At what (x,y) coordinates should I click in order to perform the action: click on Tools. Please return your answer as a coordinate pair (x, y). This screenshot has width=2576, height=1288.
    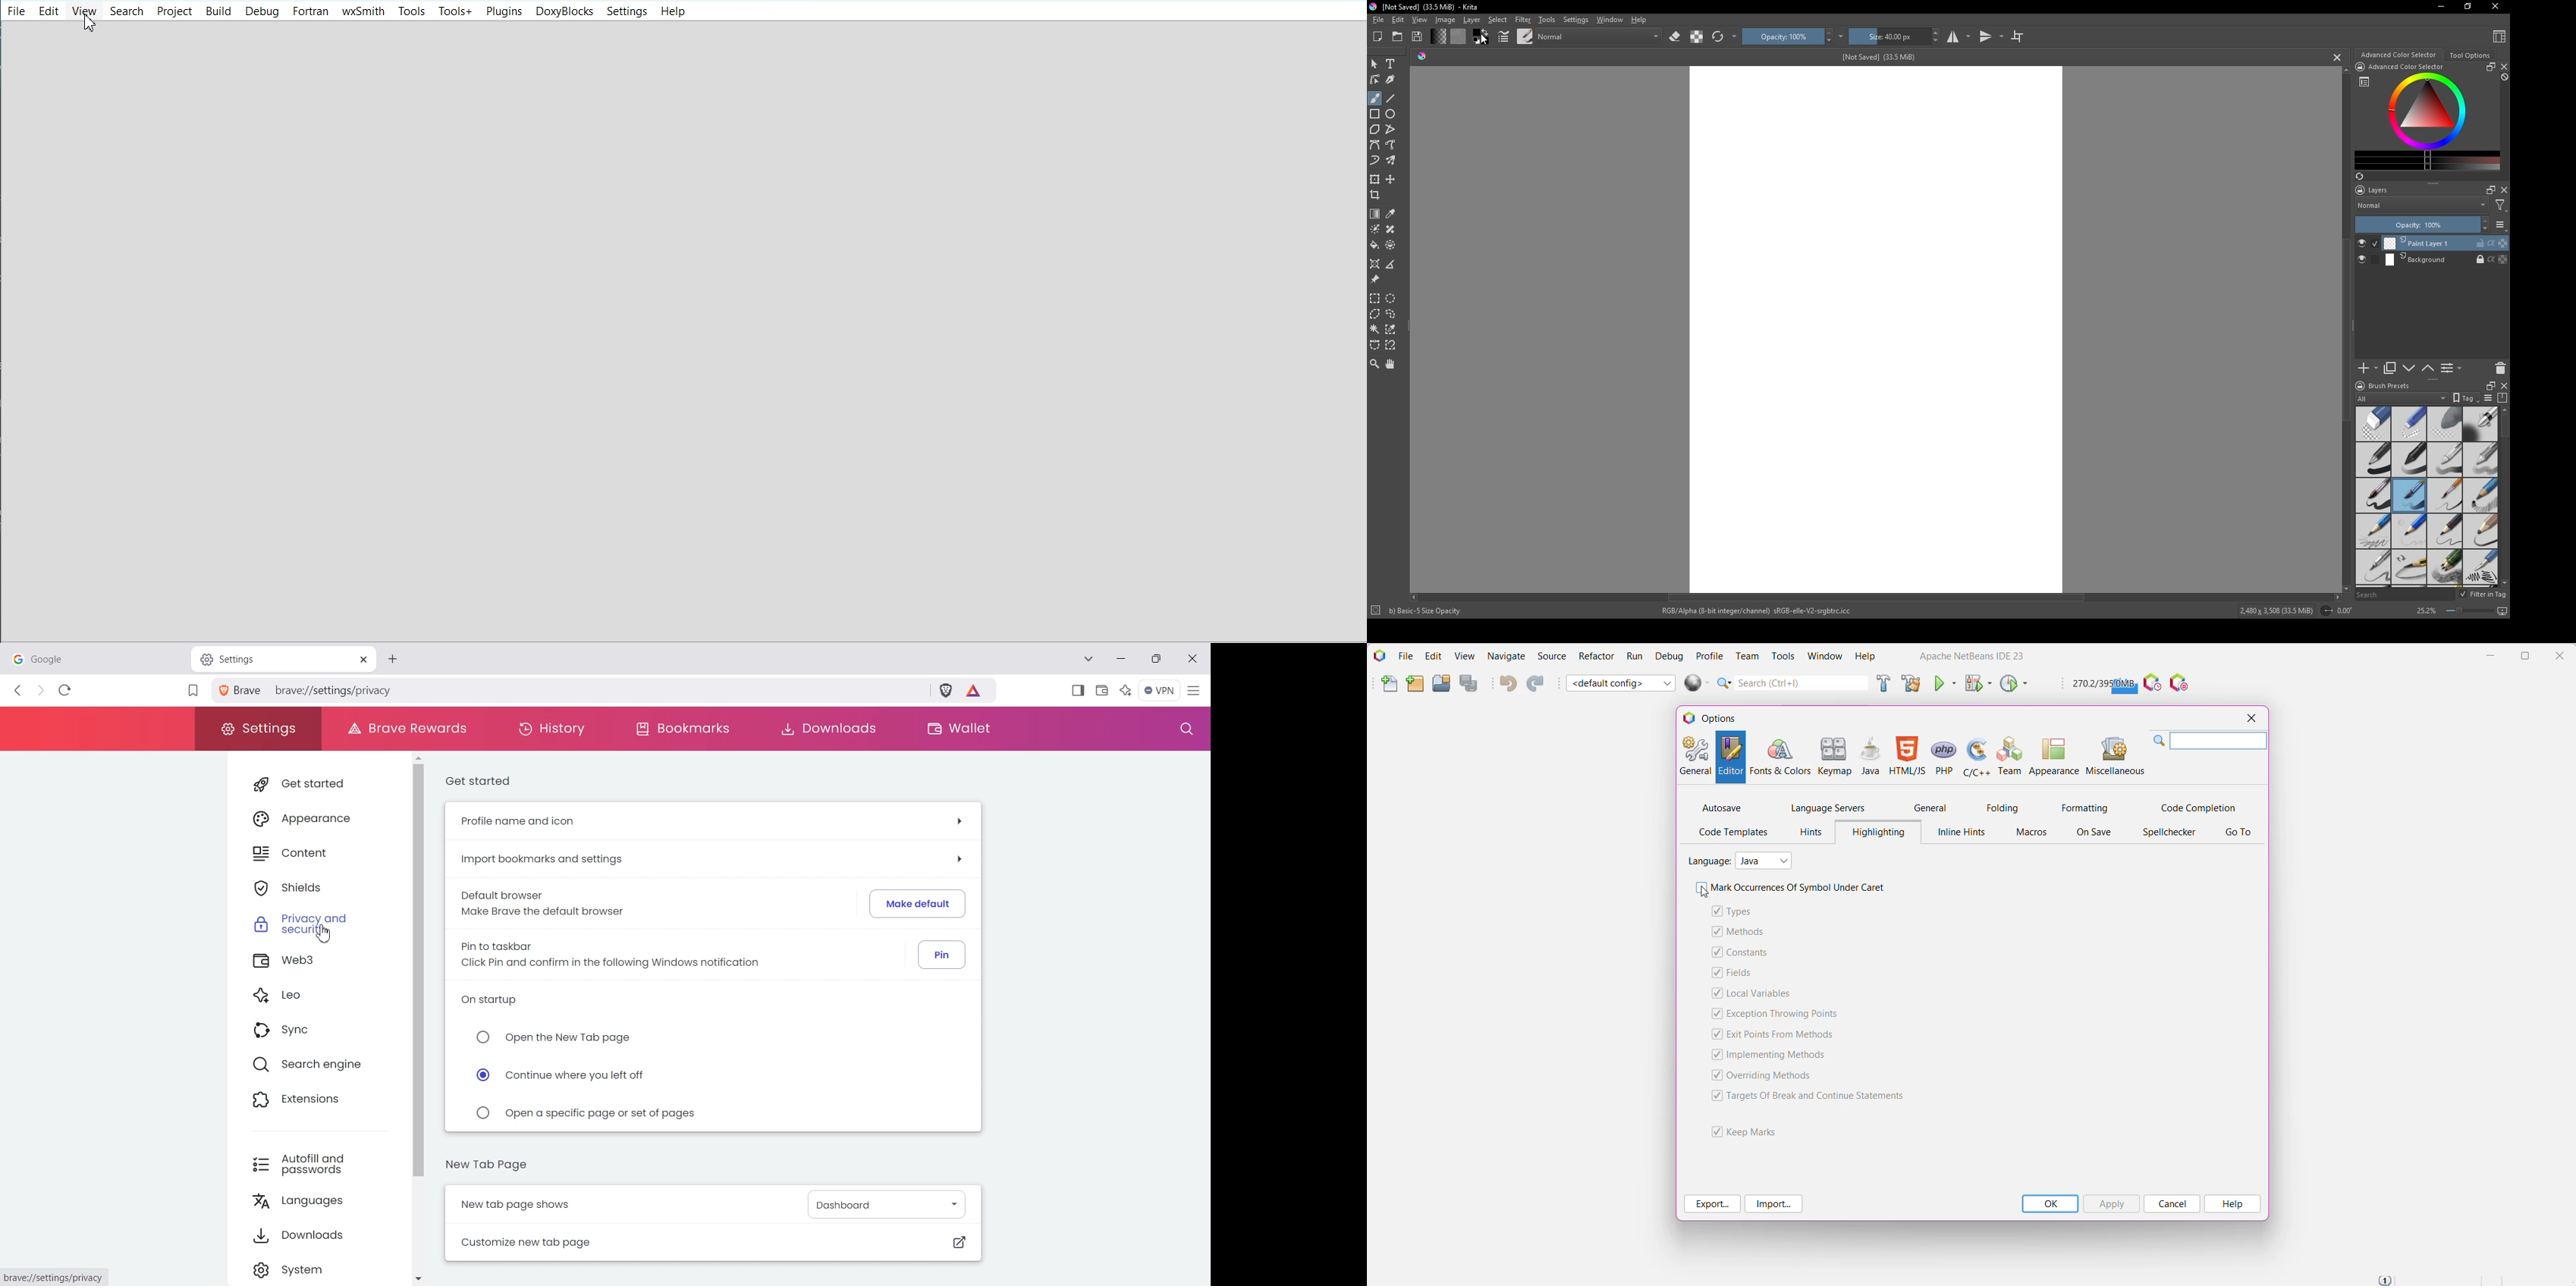
    Looking at the image, I should click on (411, 11).